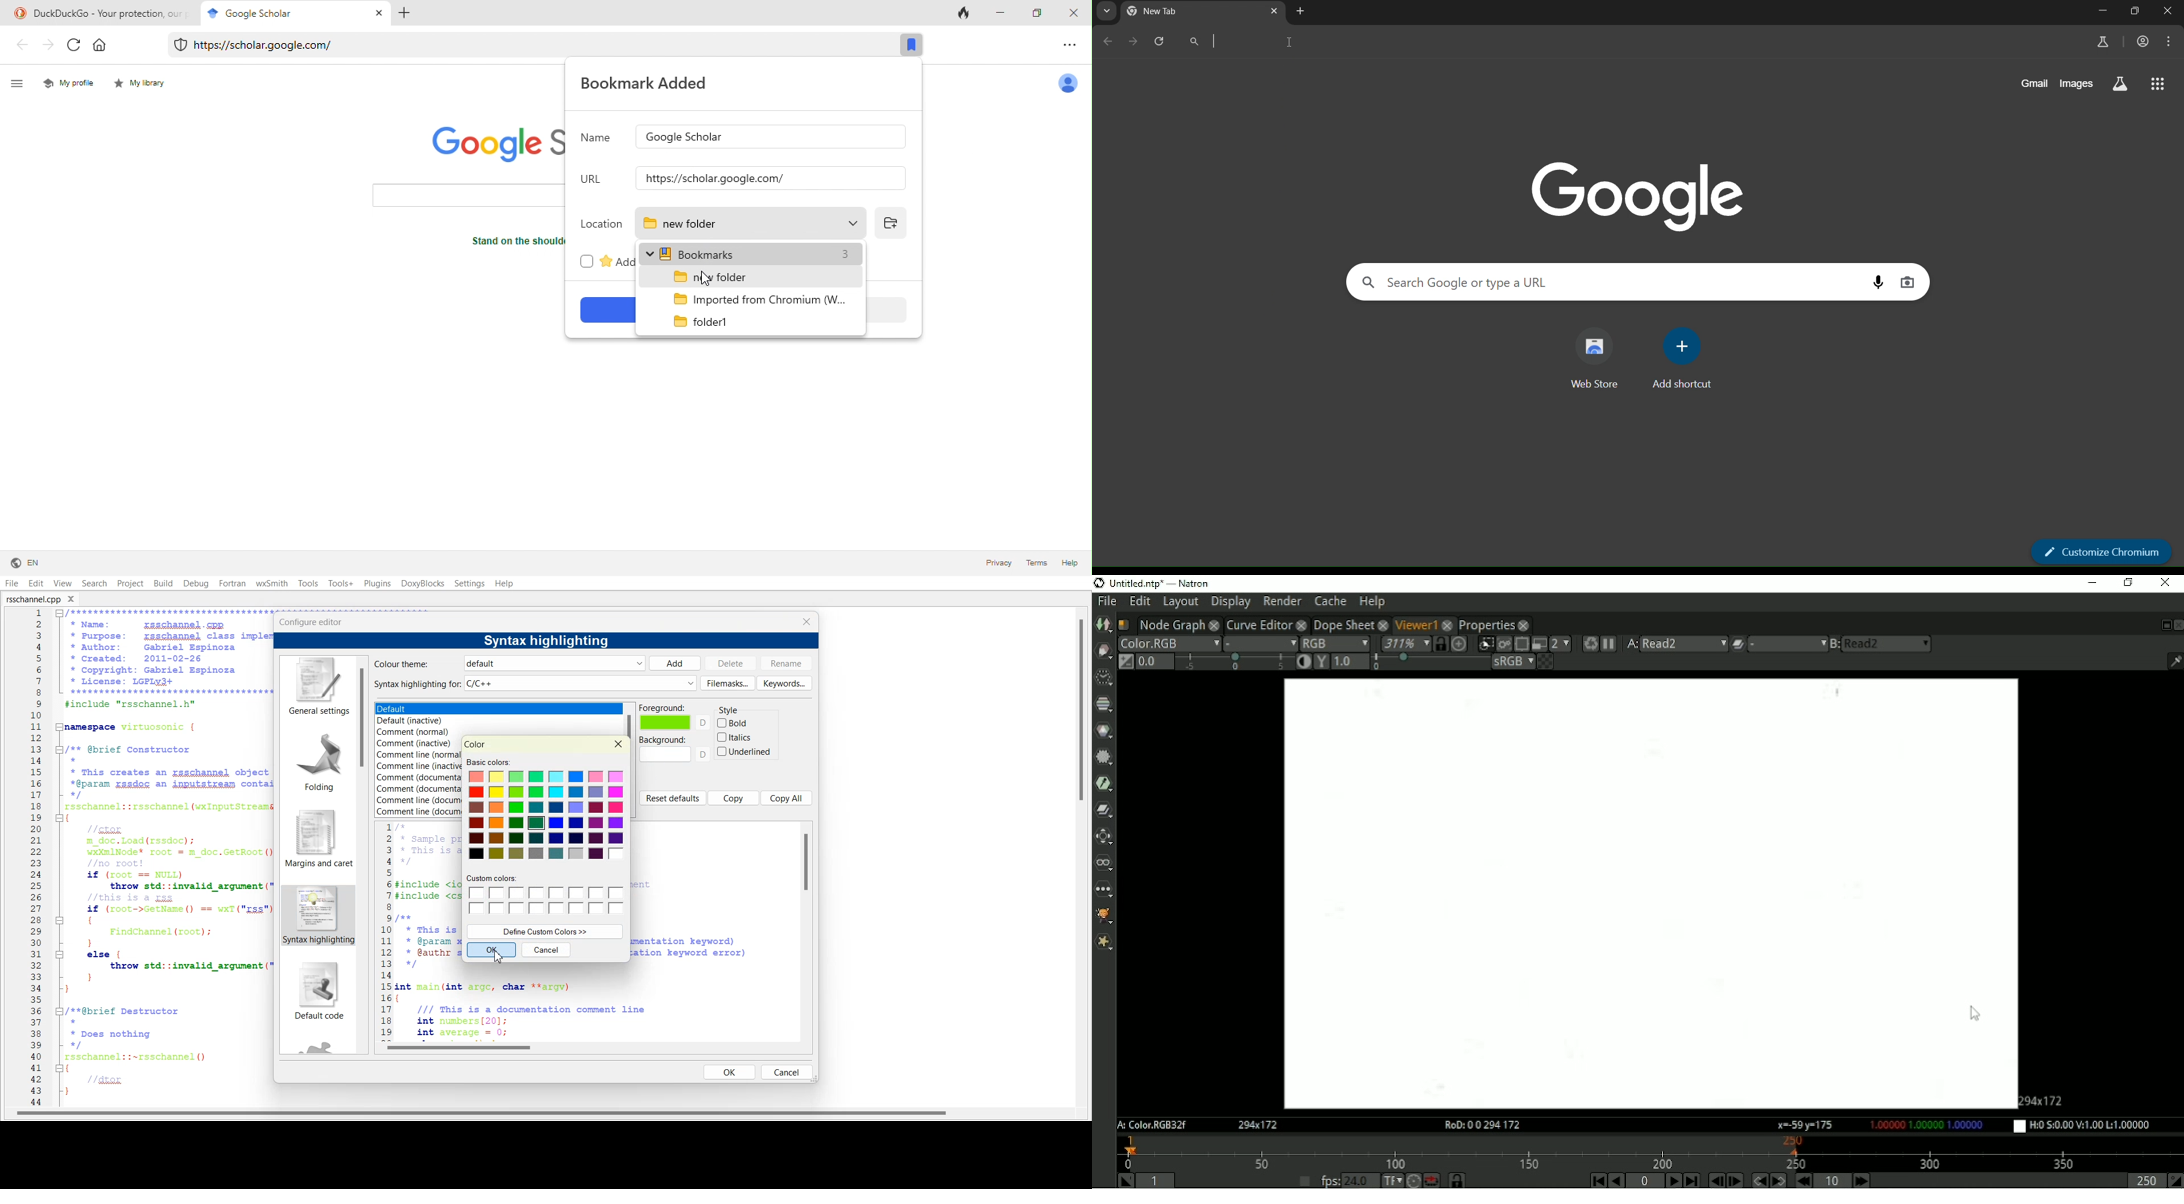 The height and width of the screenshot is (1204, 2184). I want to click on Build, so click(163, 583).